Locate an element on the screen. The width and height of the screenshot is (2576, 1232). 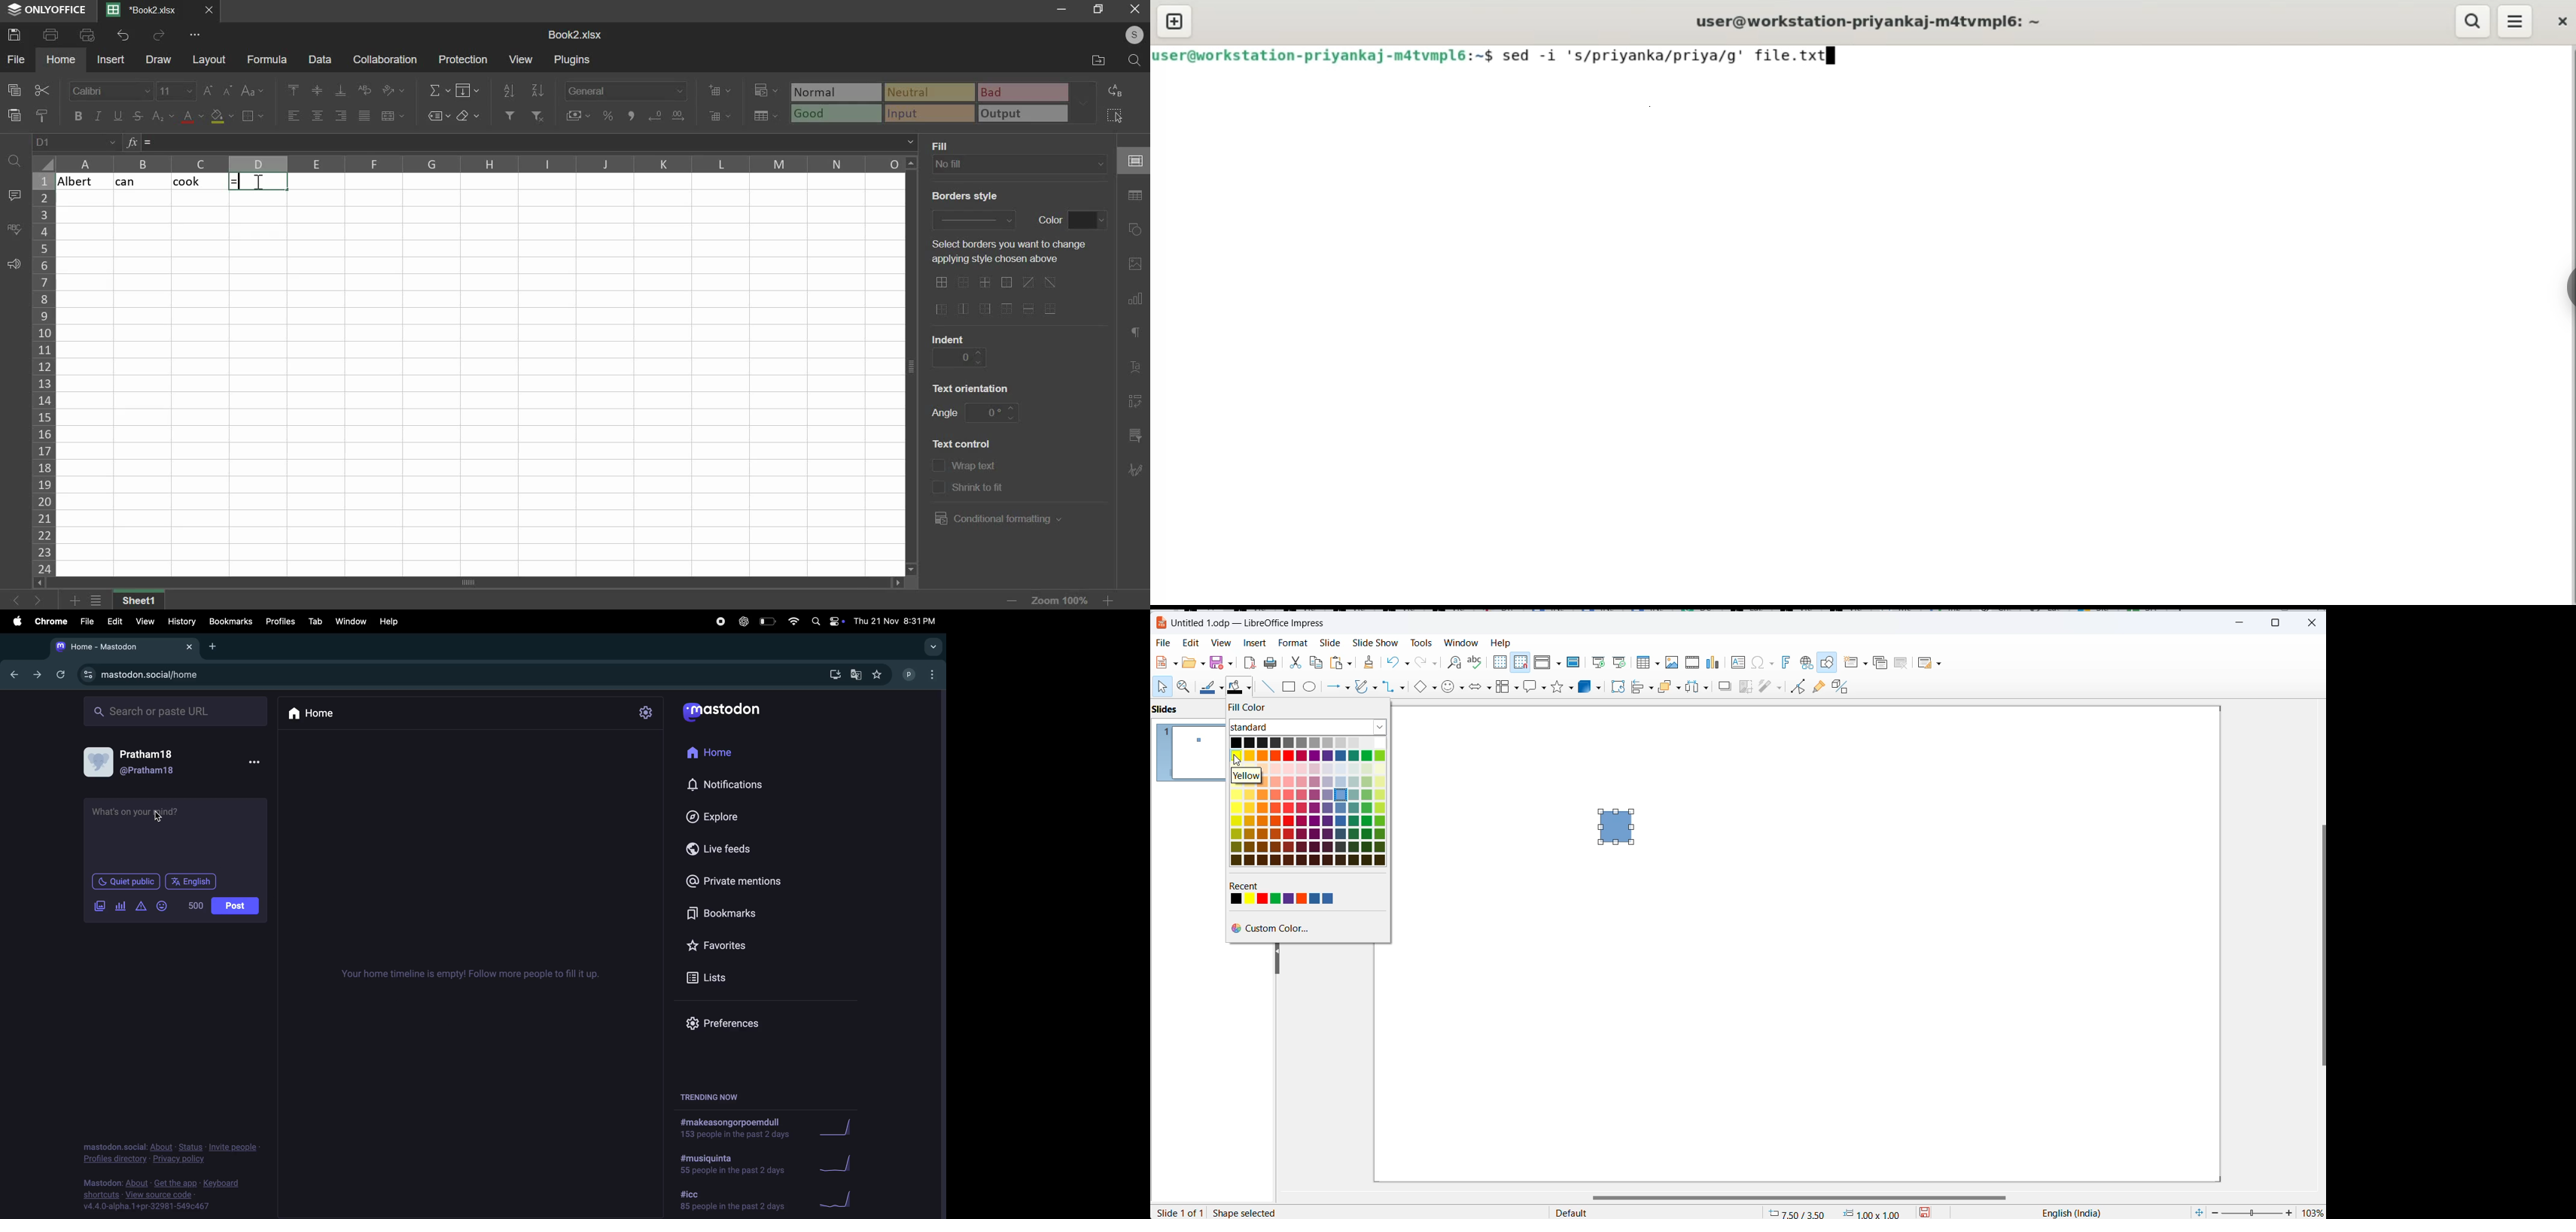
text control is located at coordinates (938, 476).